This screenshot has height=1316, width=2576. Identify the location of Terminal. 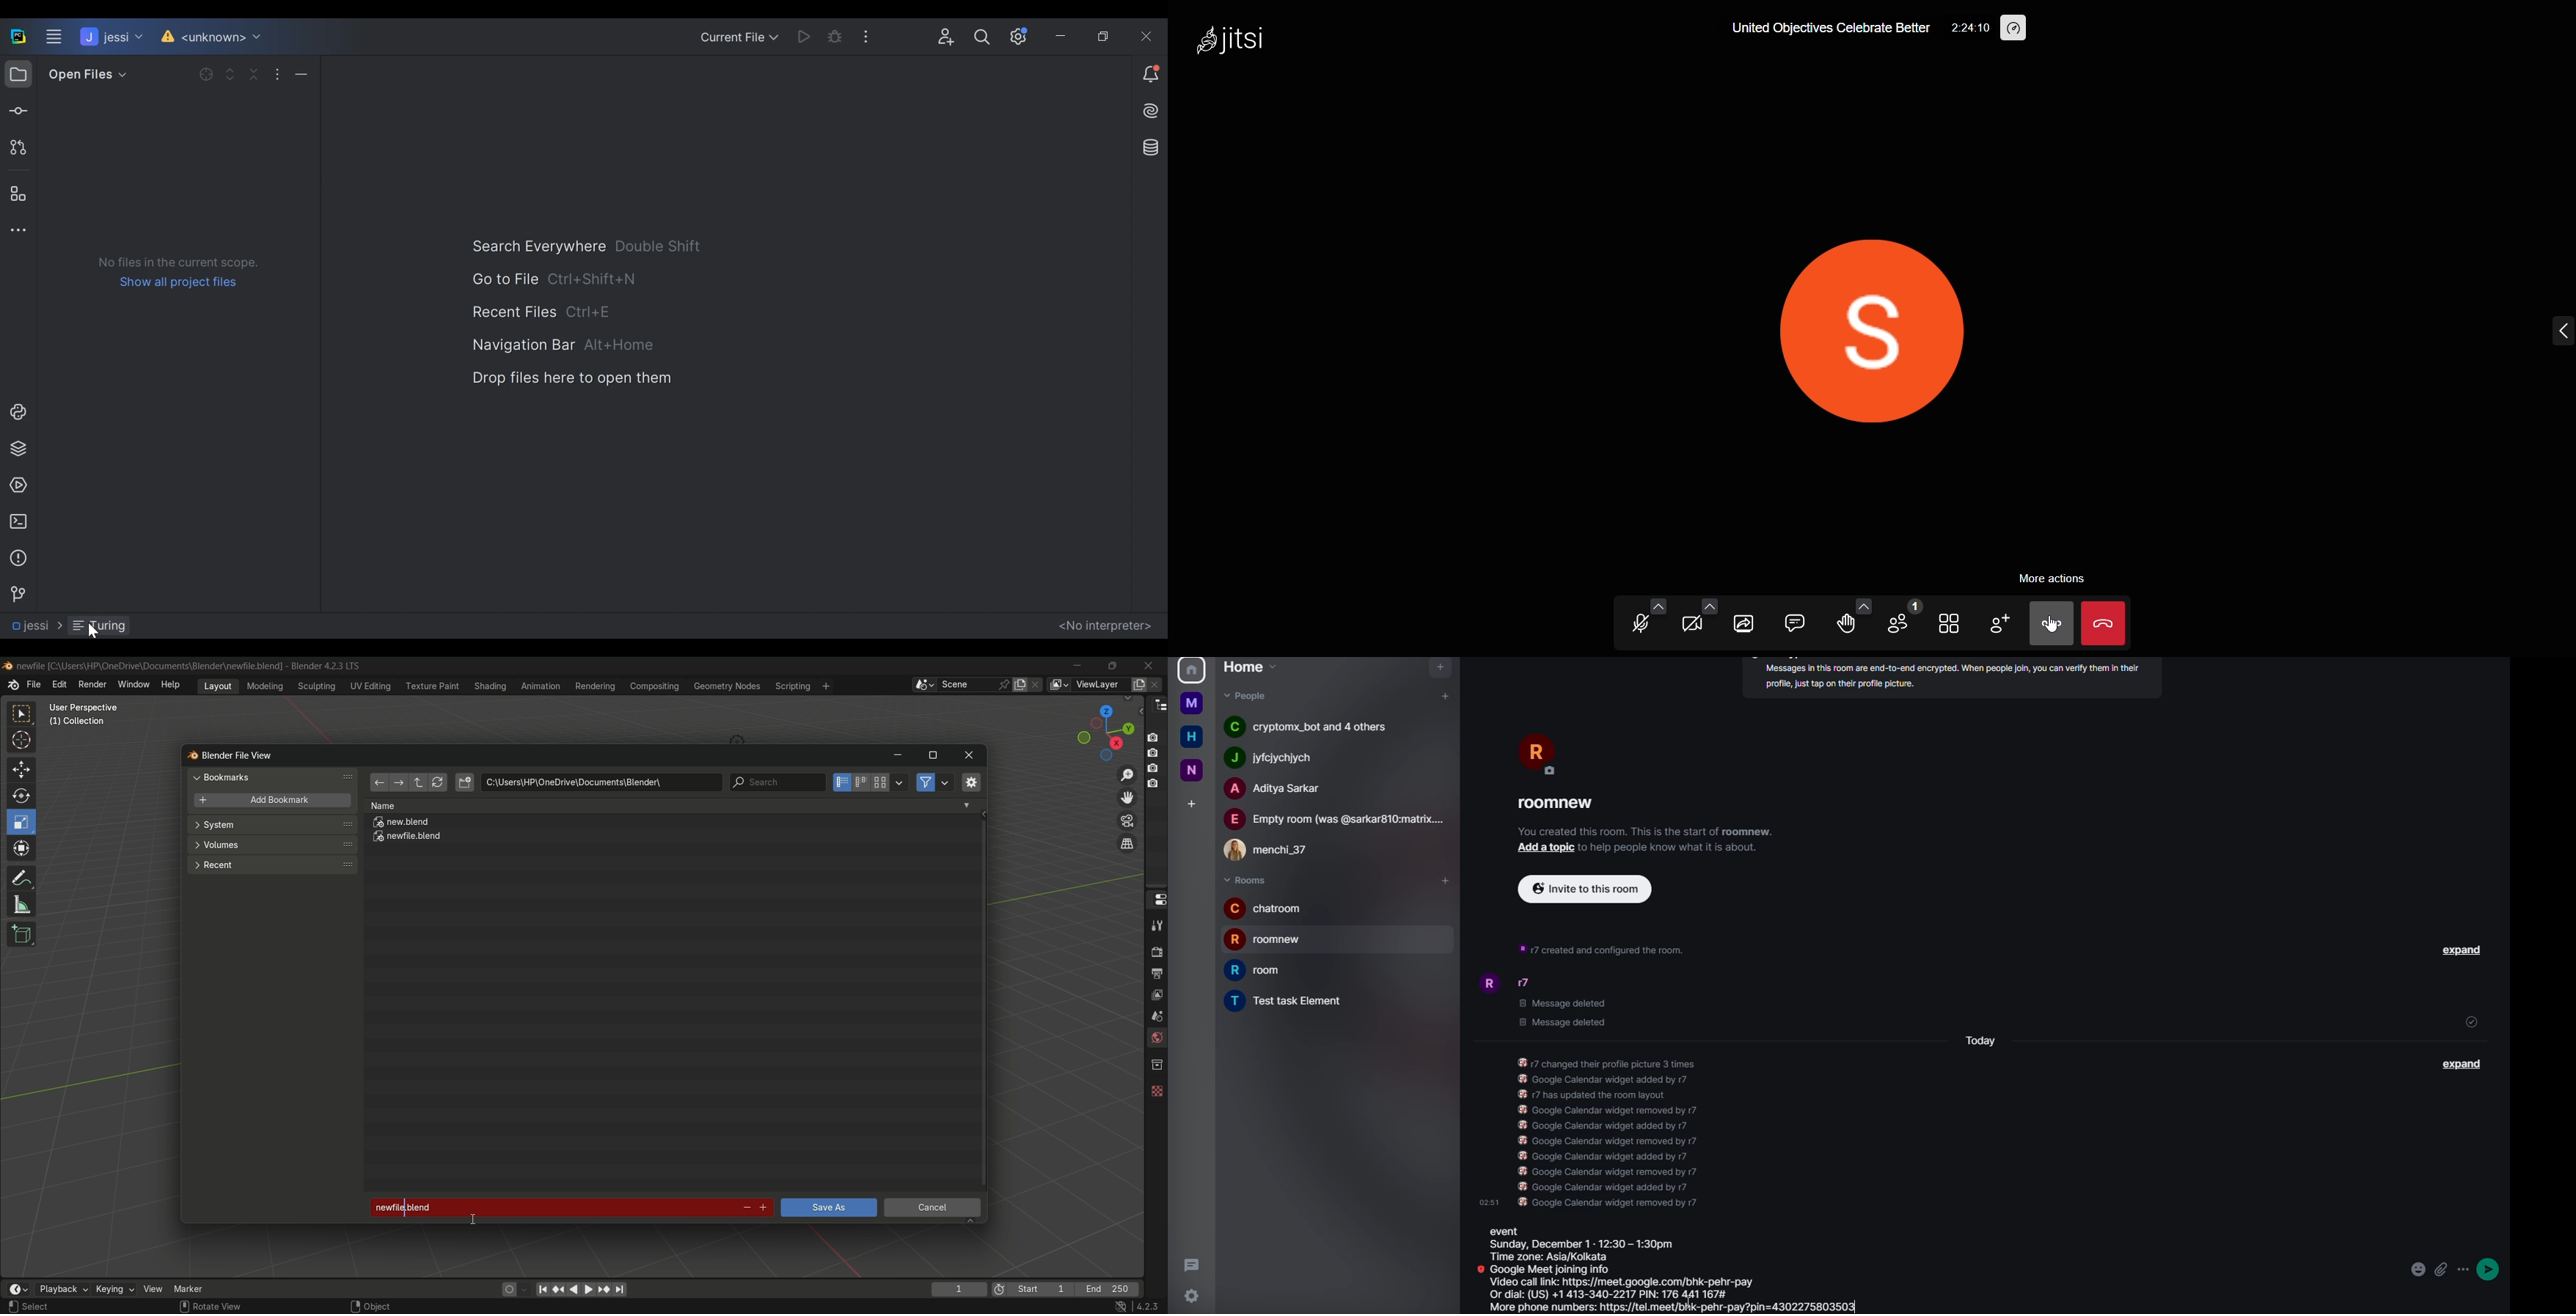
(16, 522).